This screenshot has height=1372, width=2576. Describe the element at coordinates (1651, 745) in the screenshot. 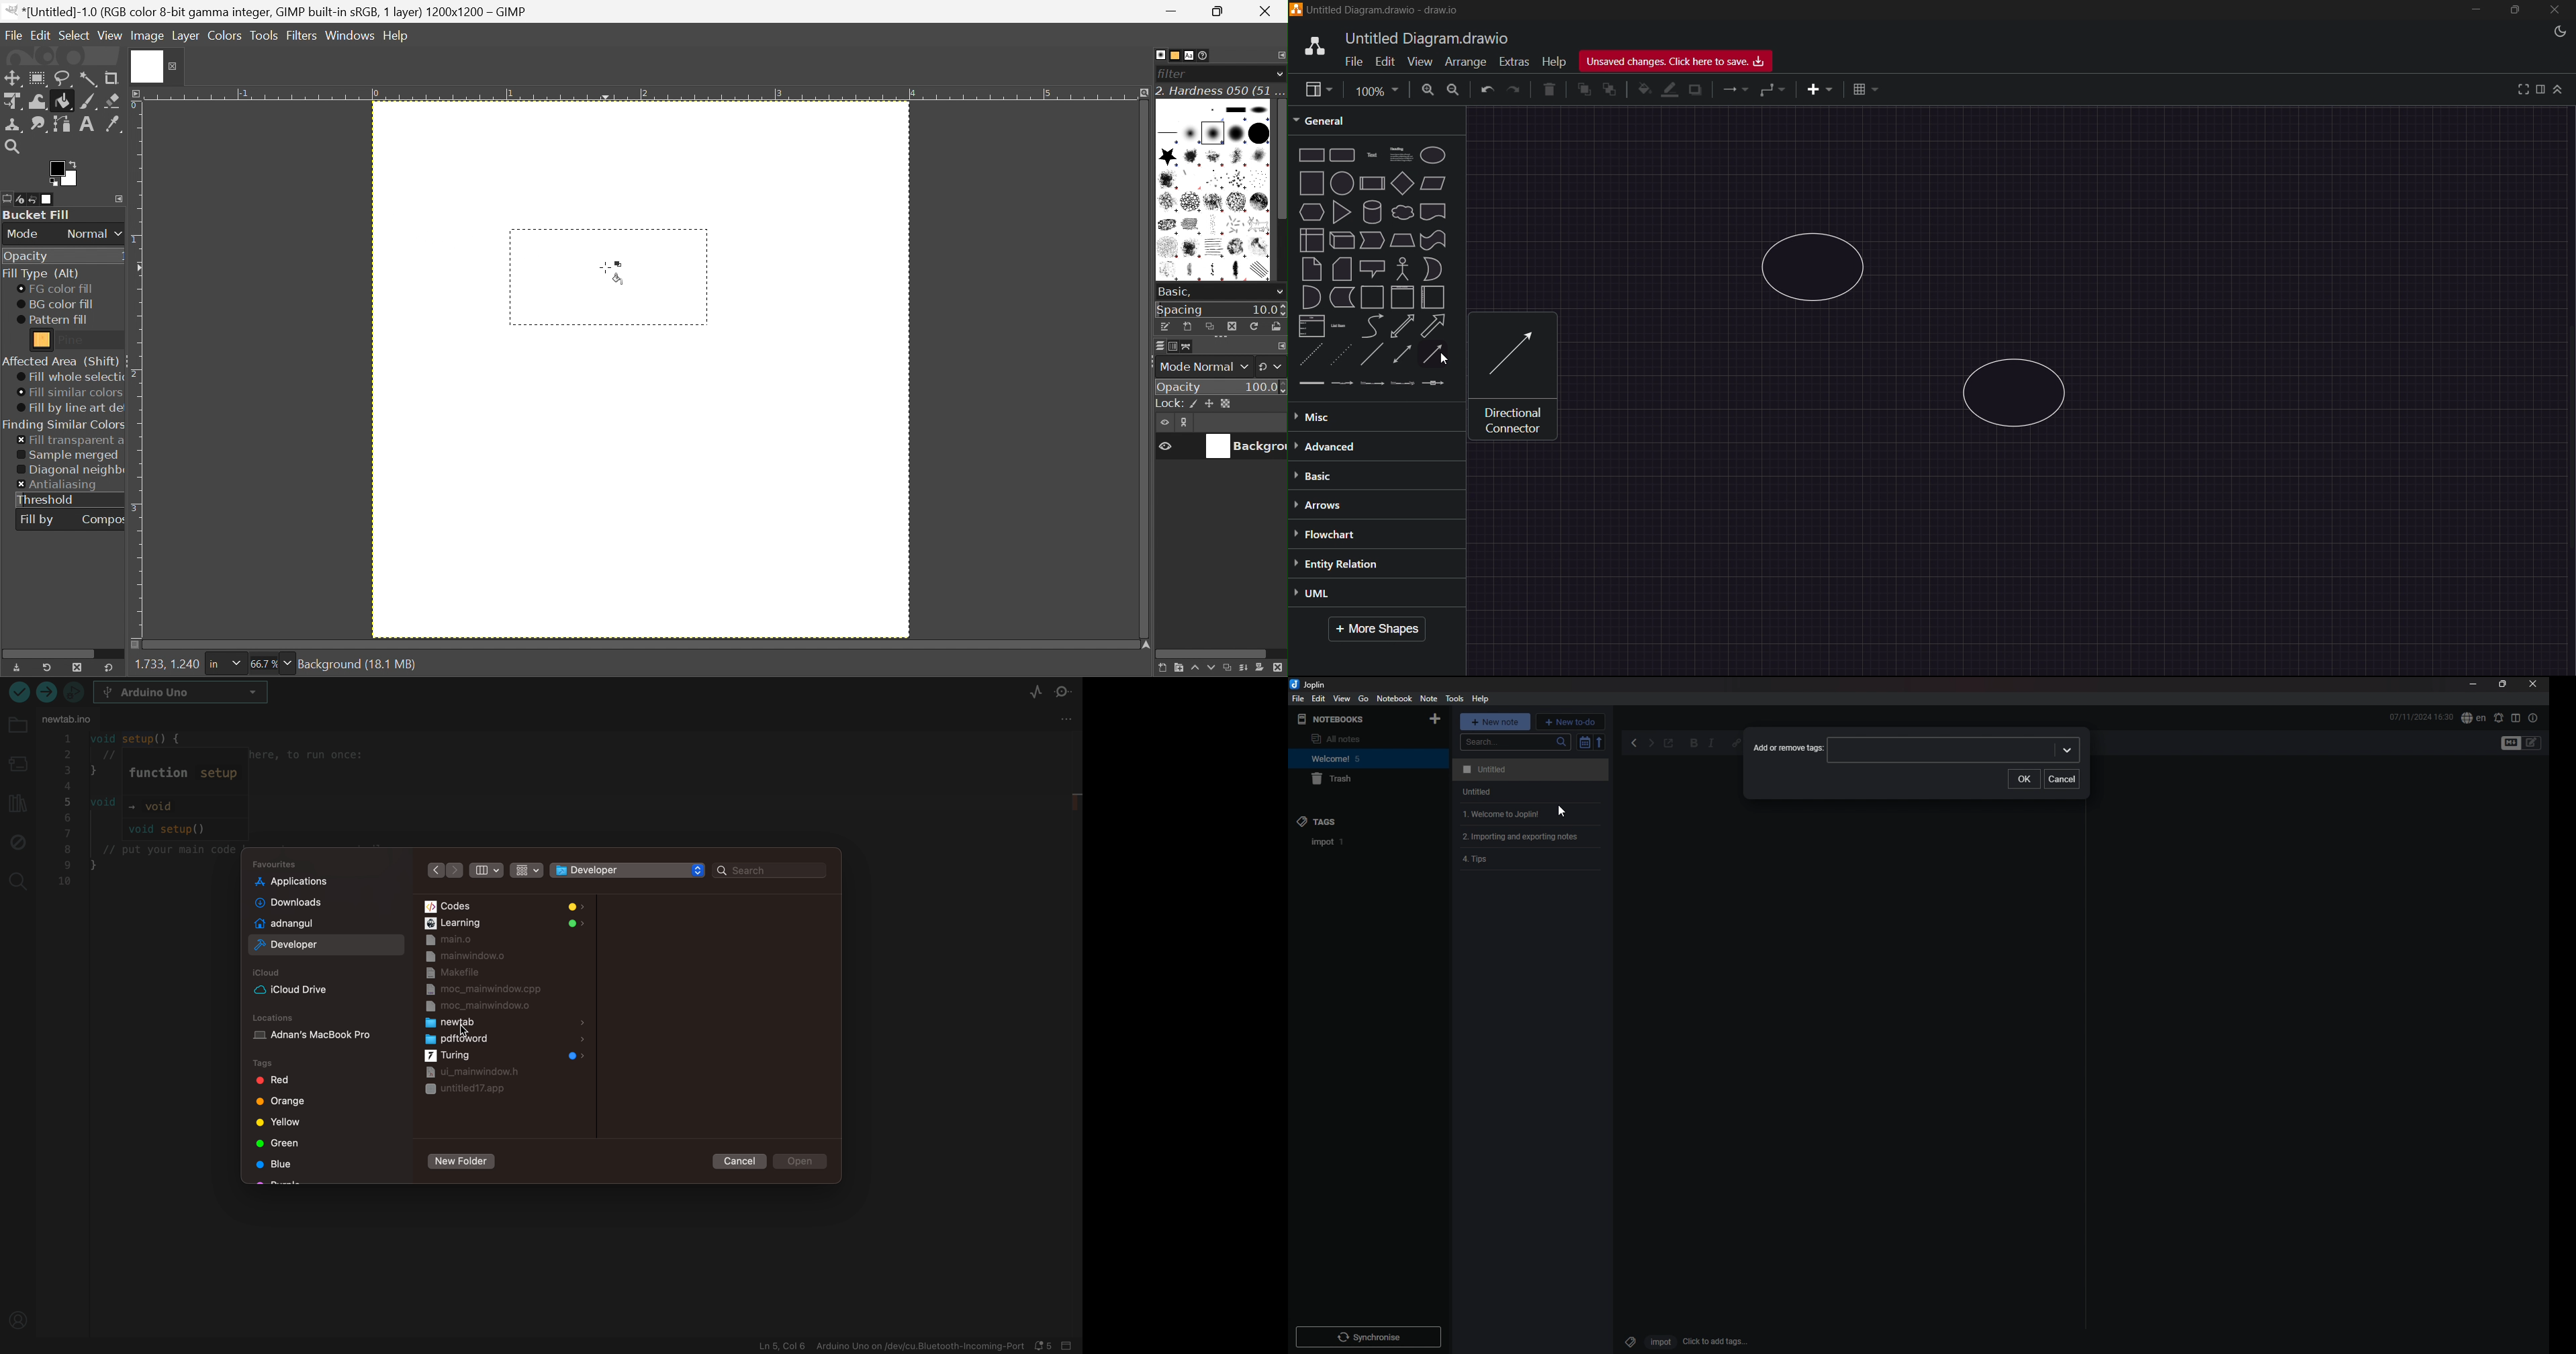

I see `forward` at that location.